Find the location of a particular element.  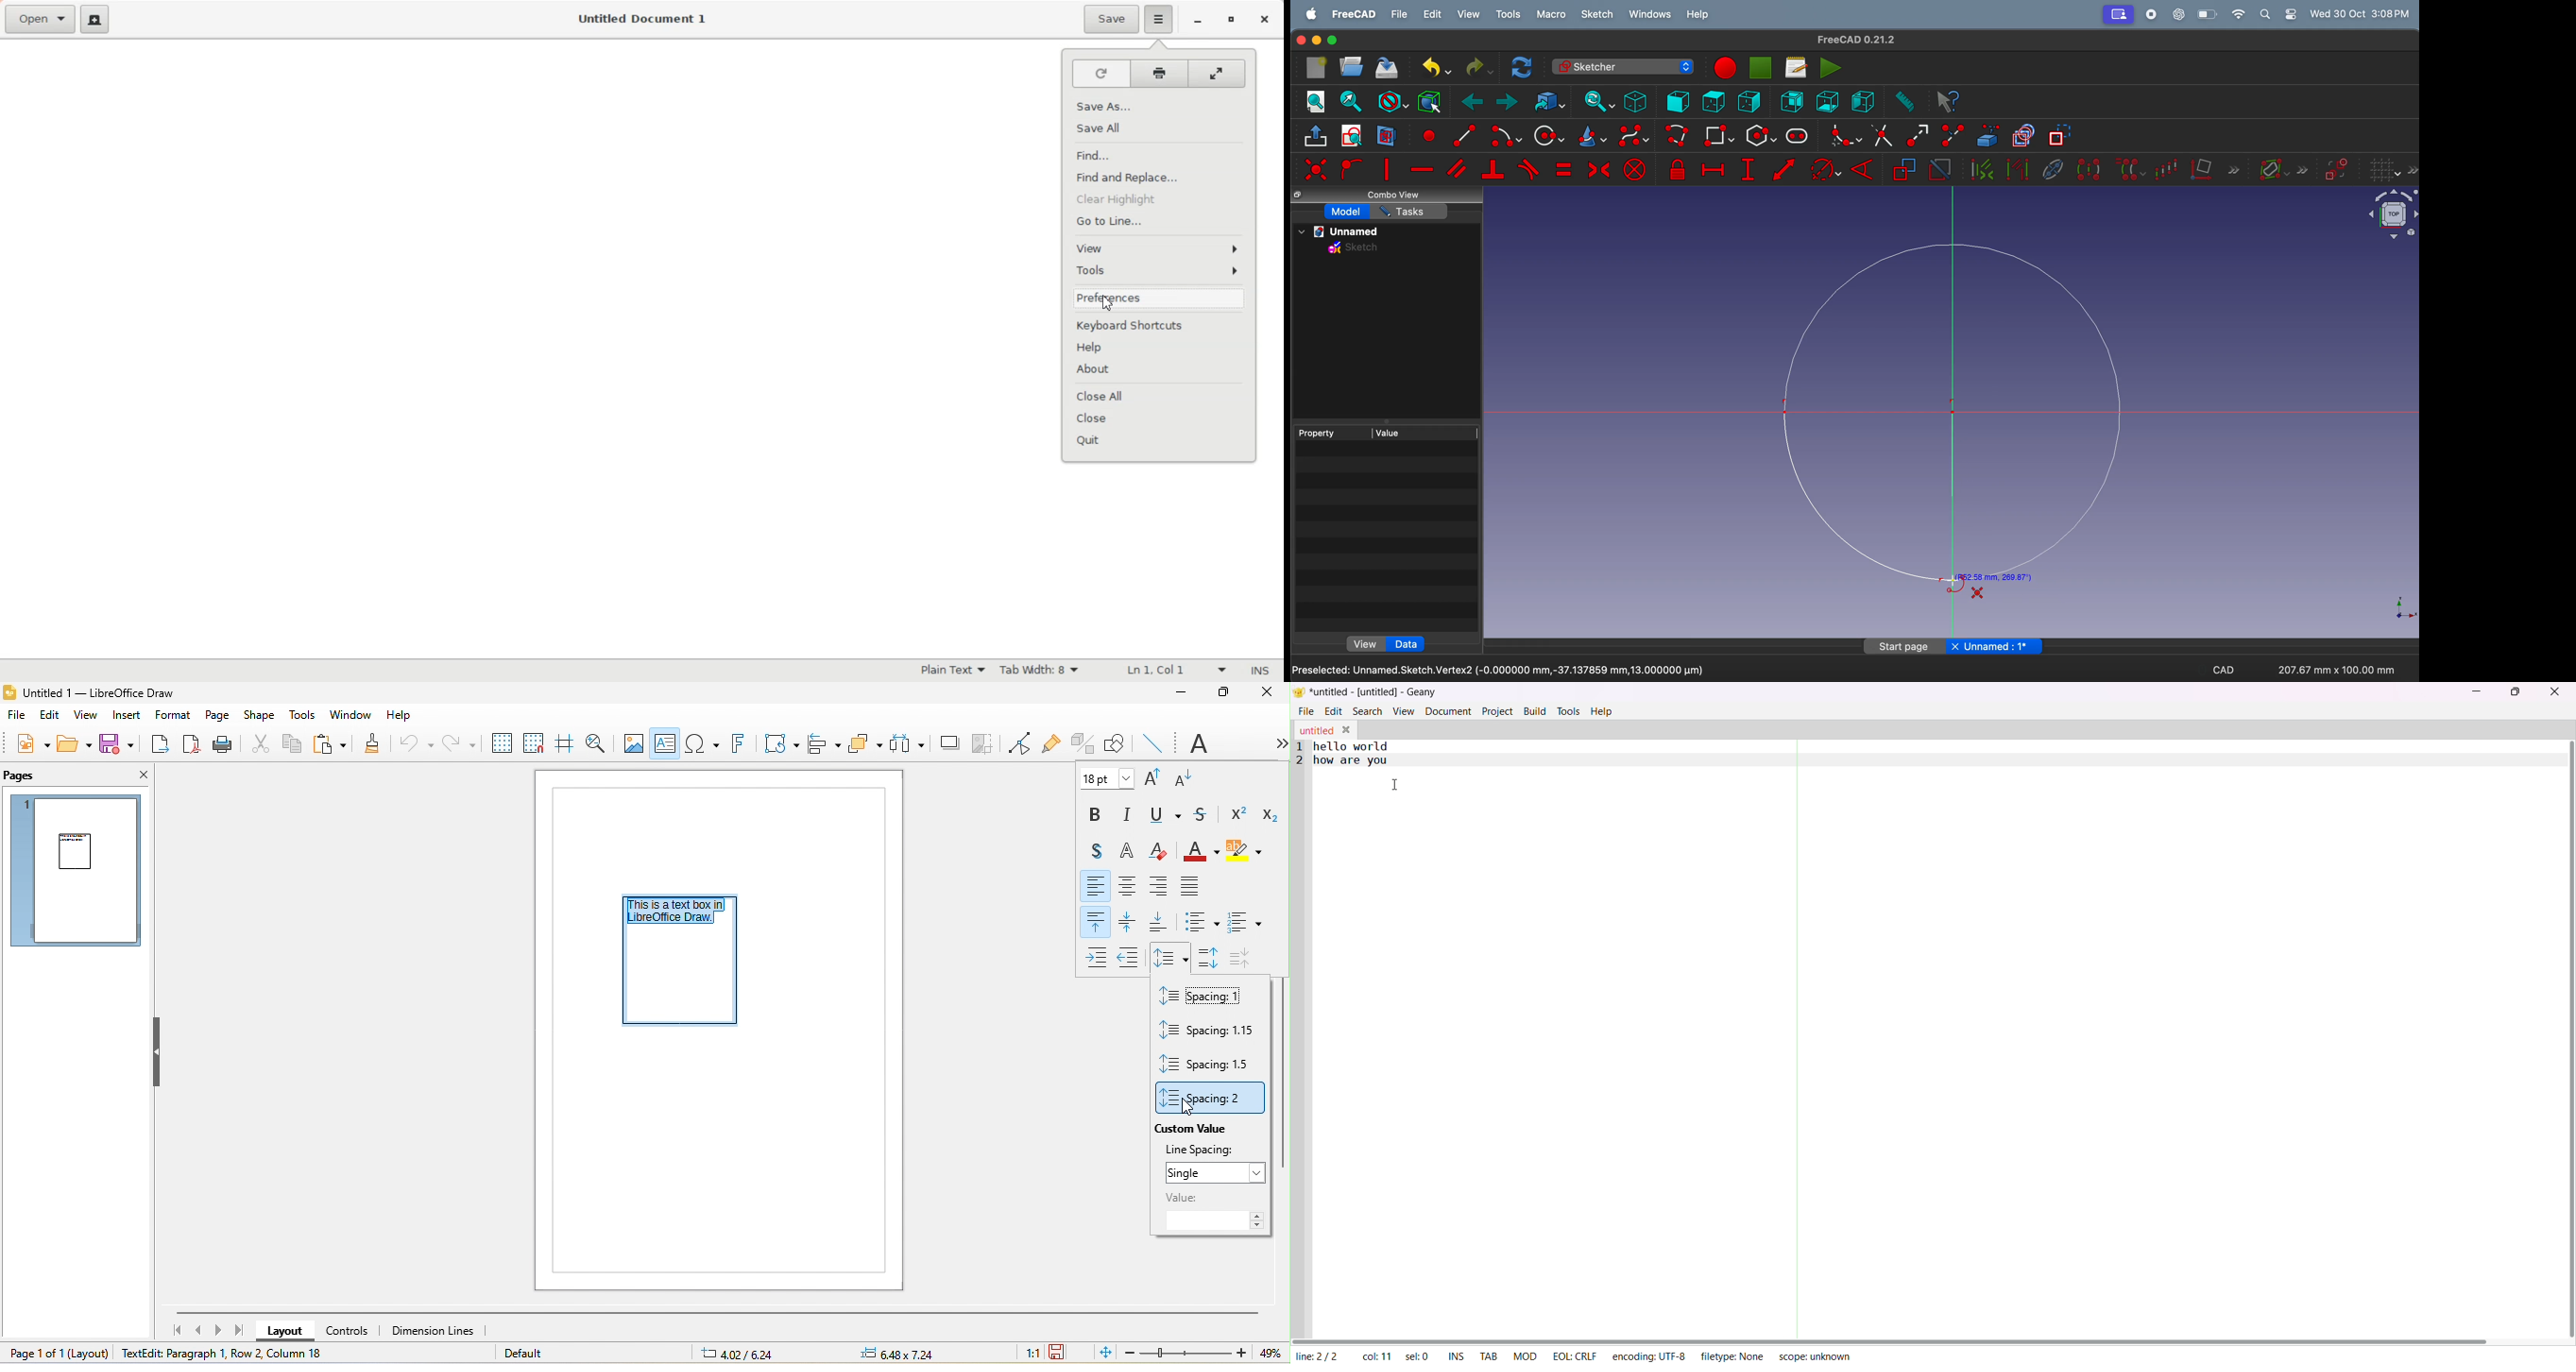

next page is located at coordinates (218, 1330).